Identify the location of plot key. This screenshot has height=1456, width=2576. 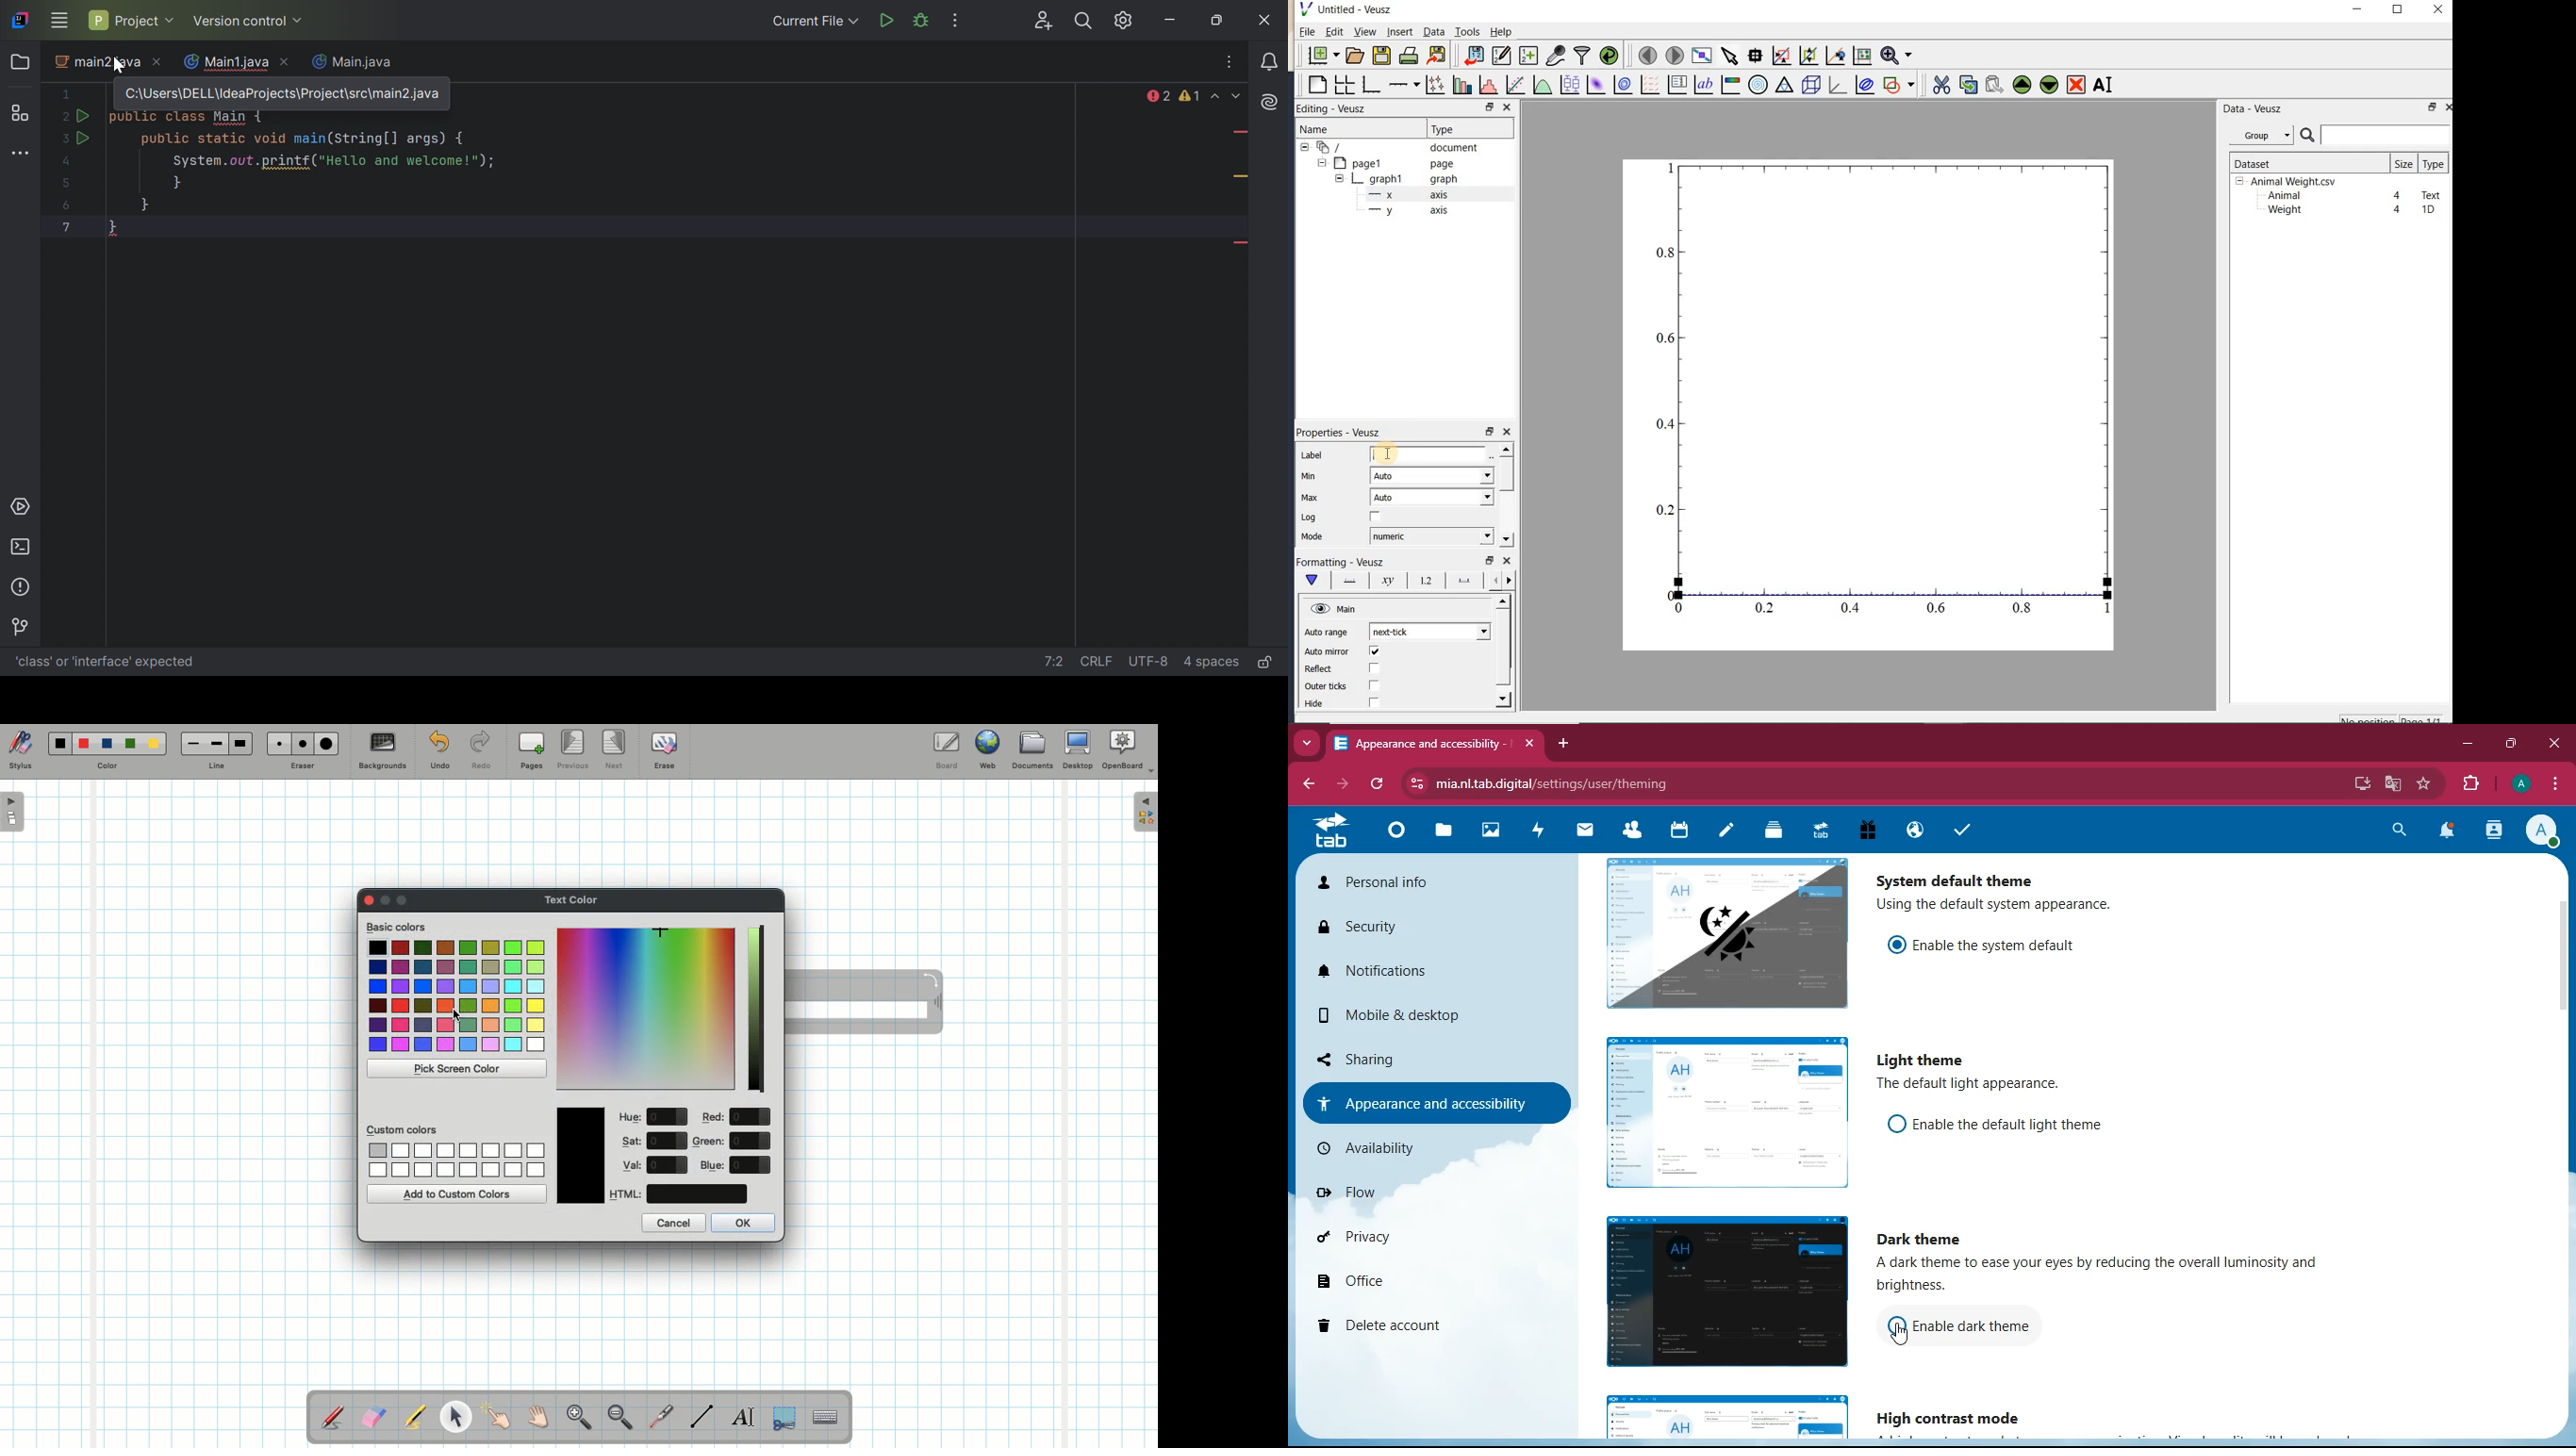
(1676, 85).